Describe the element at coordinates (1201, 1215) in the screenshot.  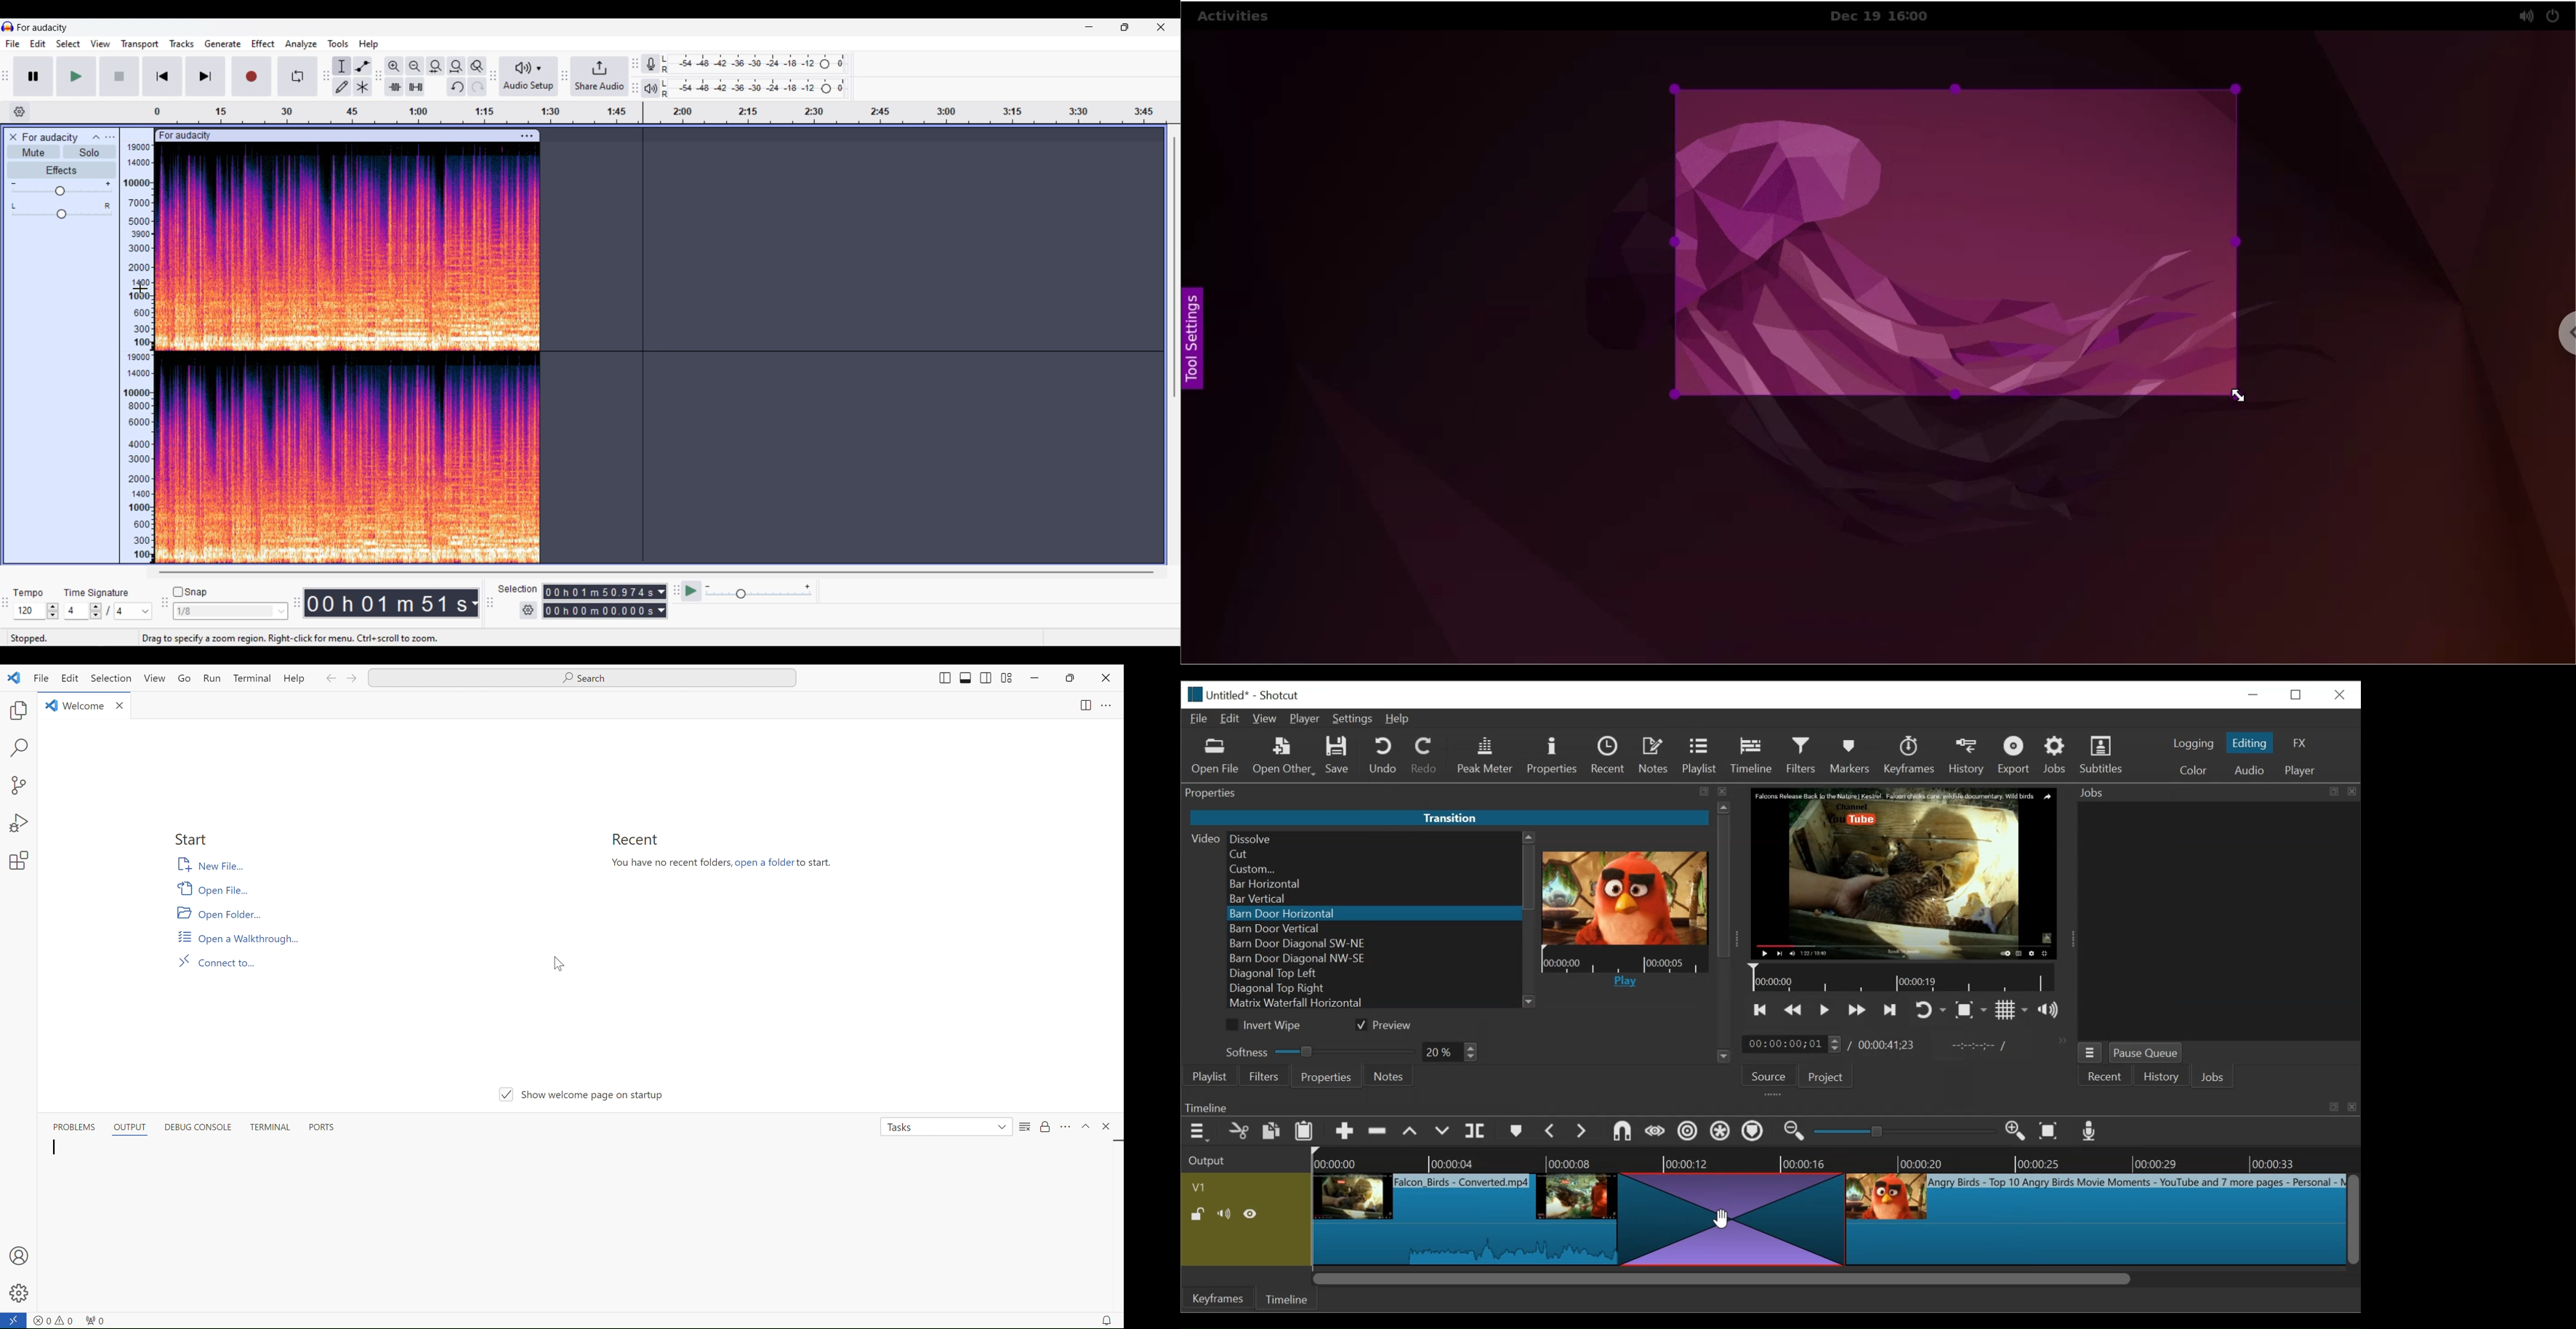
I see `(un)lock track` at that location.